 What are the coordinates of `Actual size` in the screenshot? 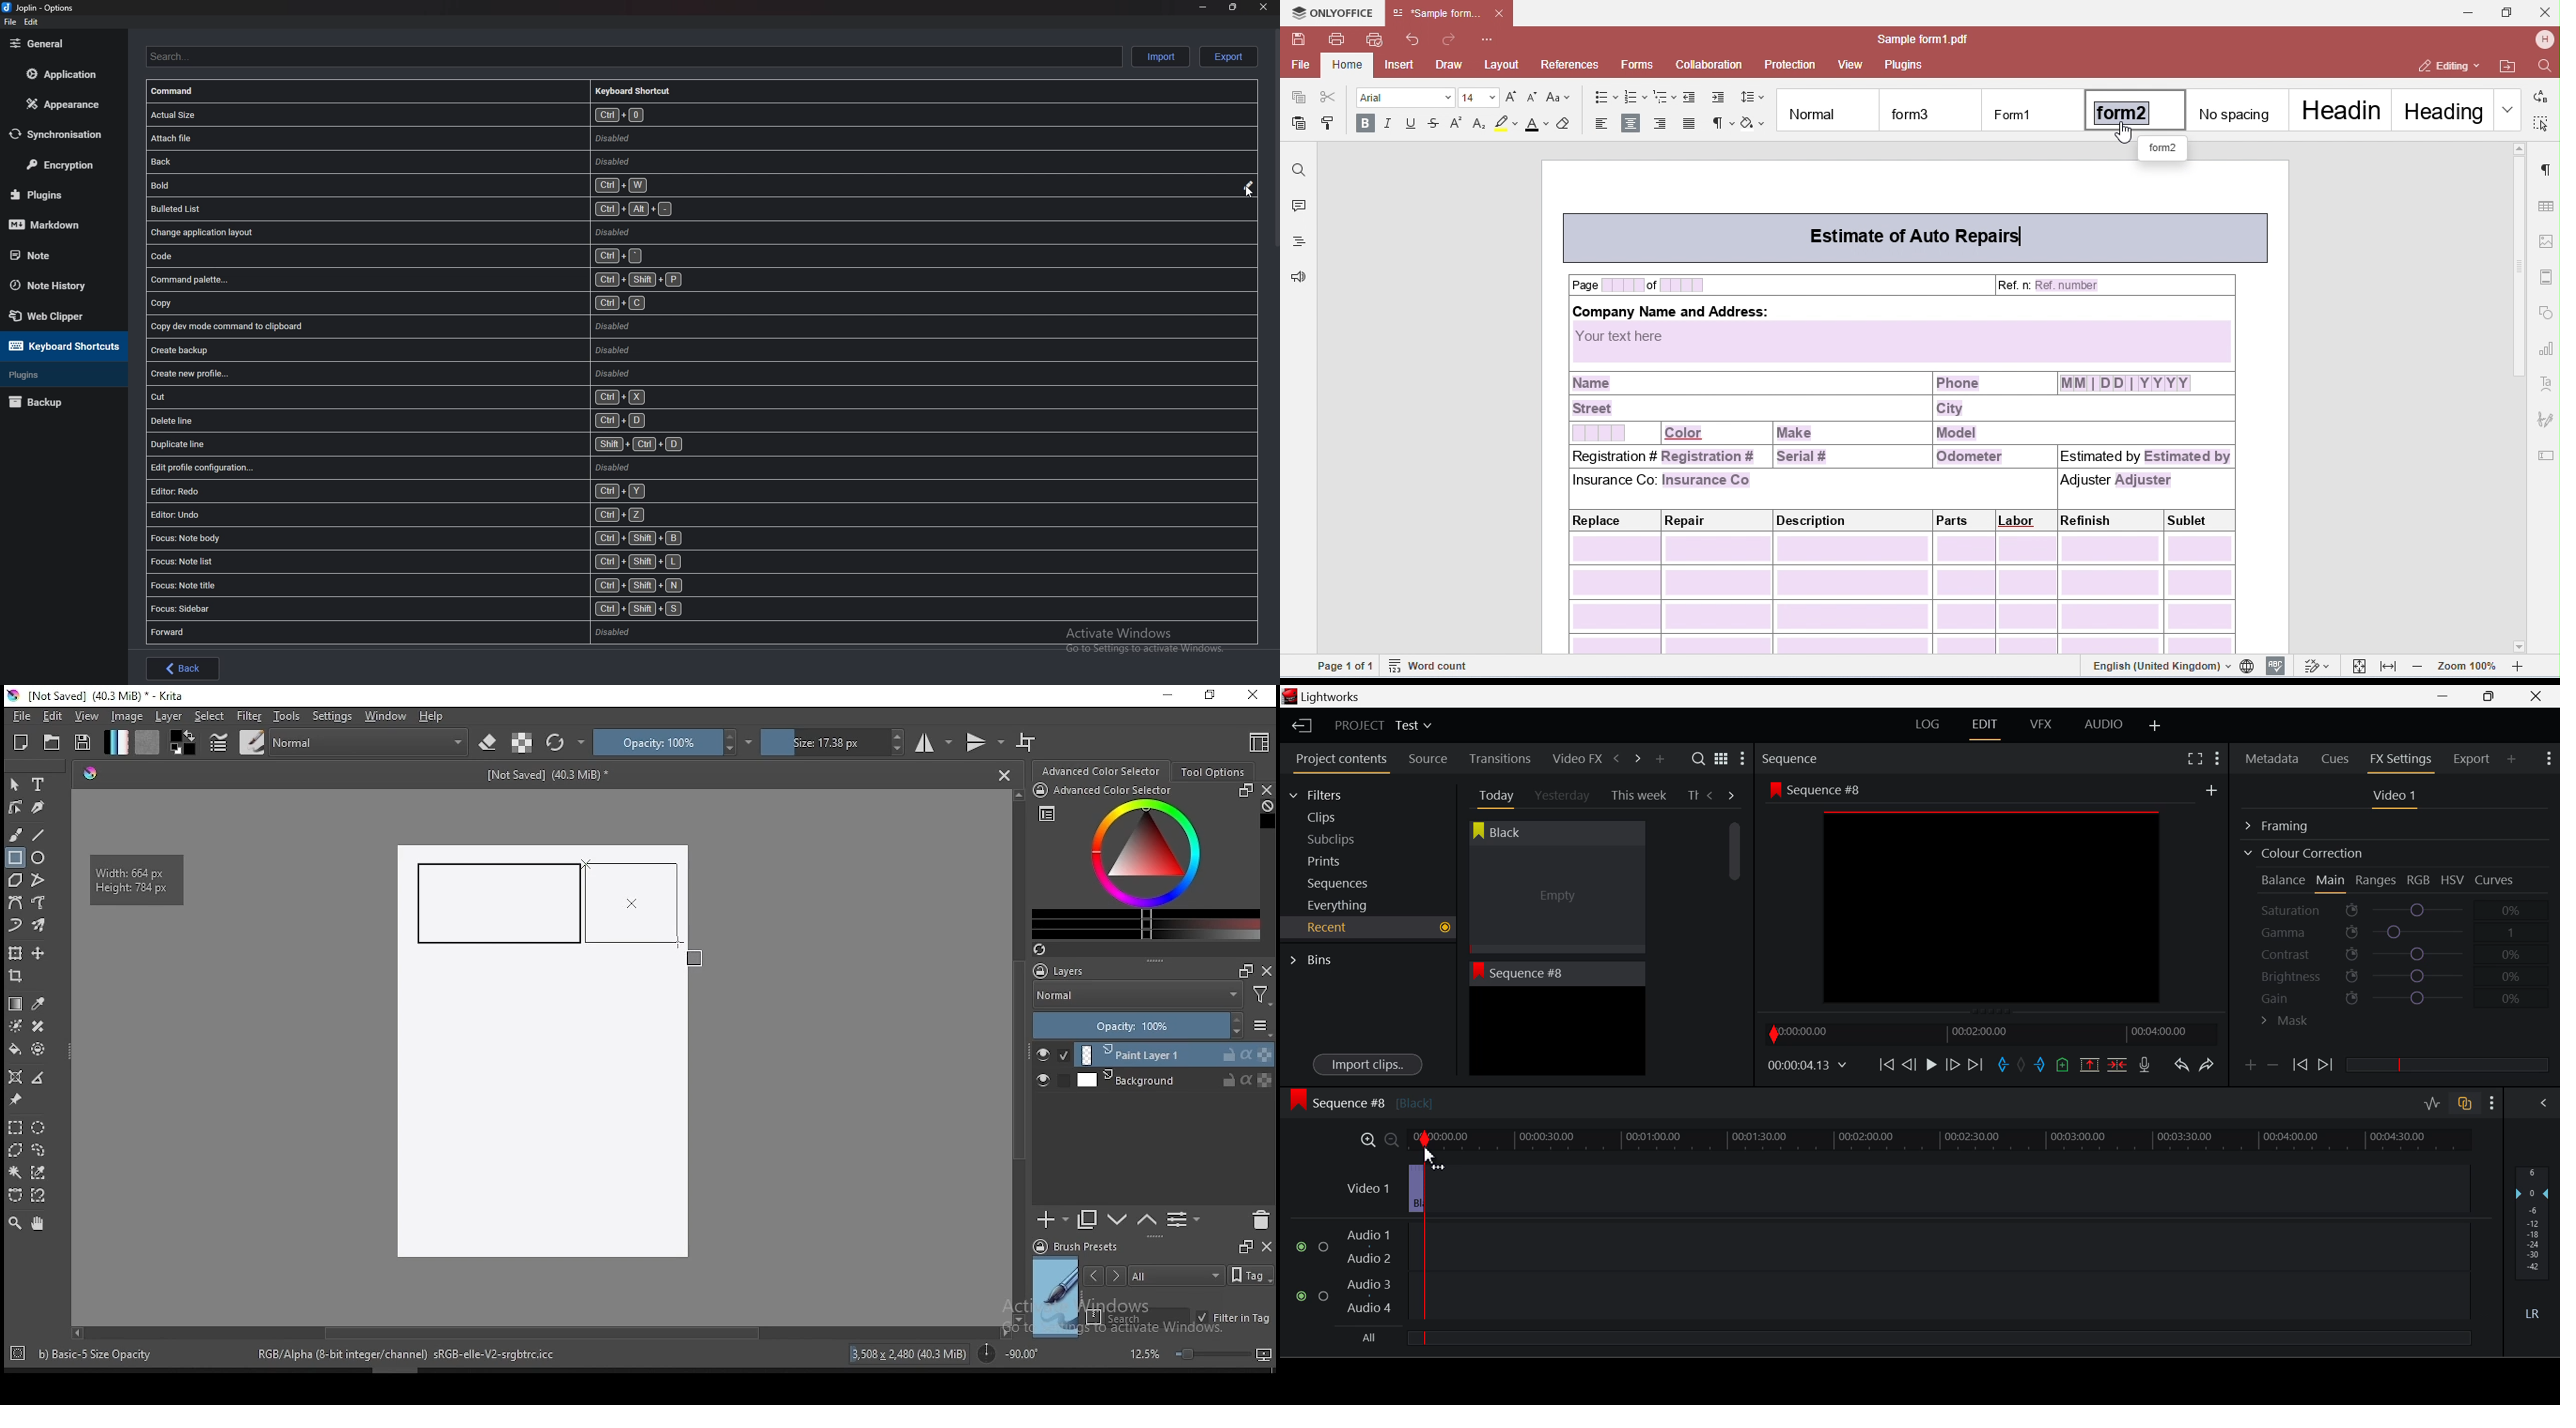 It's located at (554, 115).